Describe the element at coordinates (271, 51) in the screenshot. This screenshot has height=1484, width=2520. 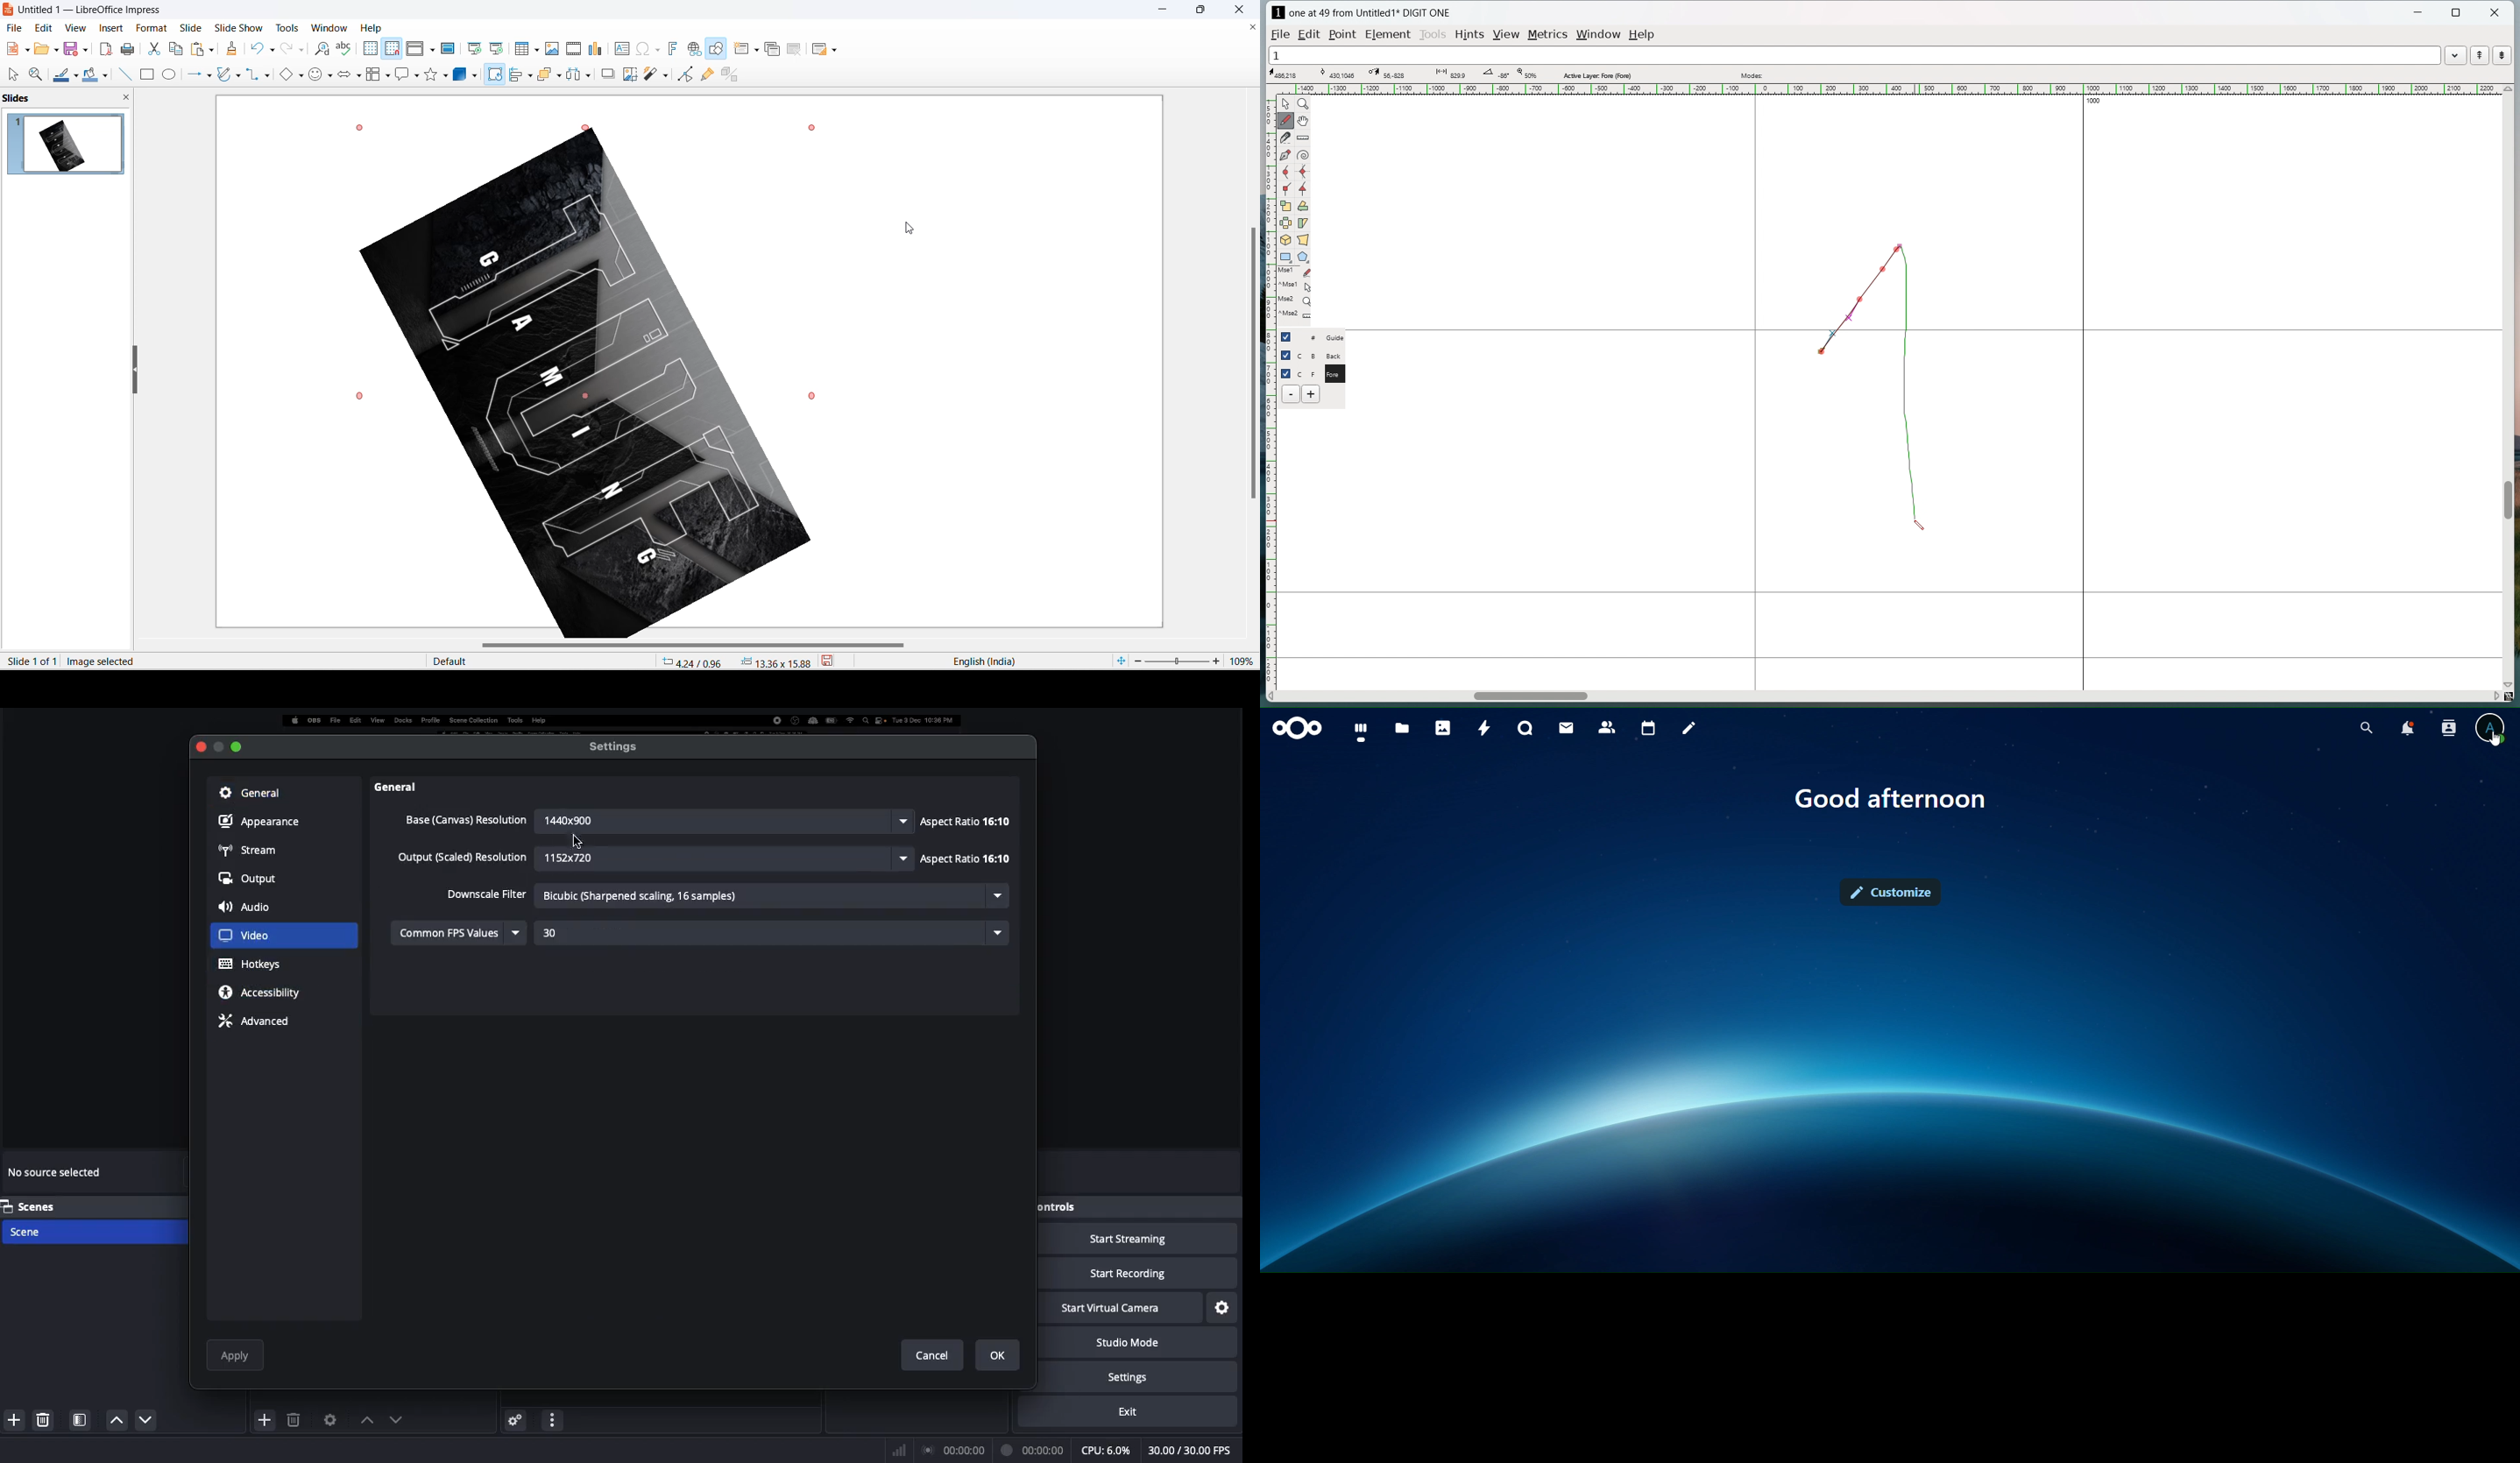
I see `undo options` at that location.